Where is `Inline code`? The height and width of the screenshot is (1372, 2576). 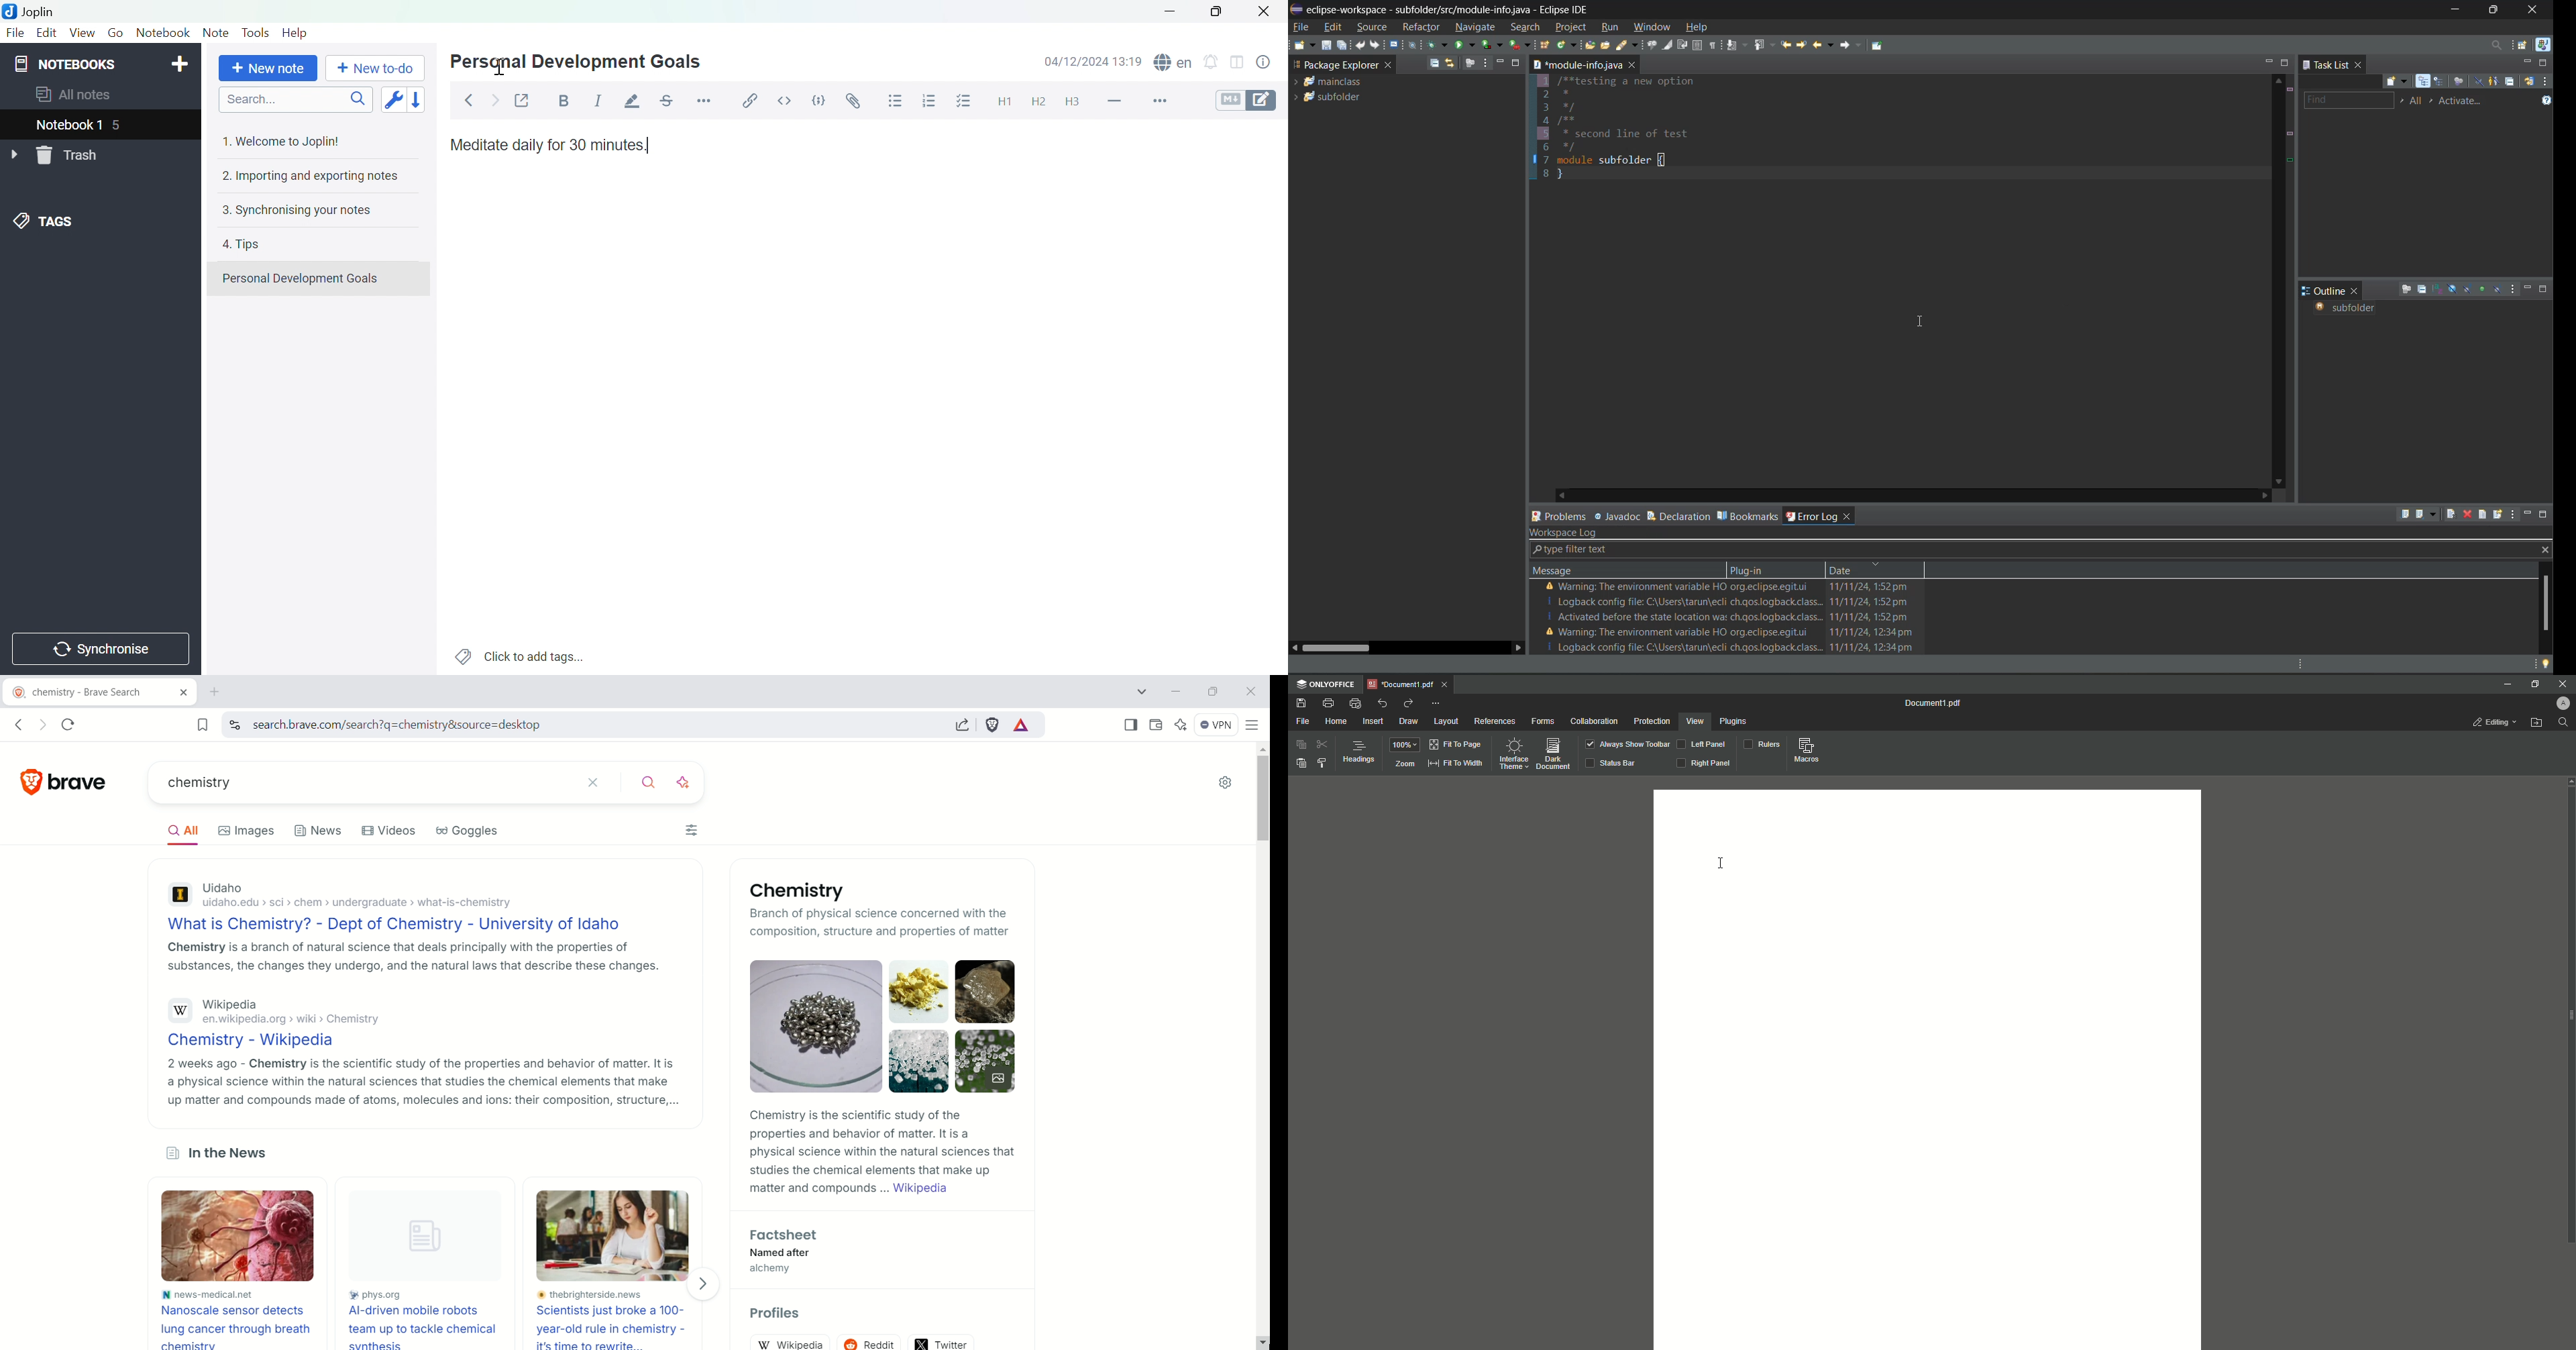
Inline code is located at coordinates (783, 102).